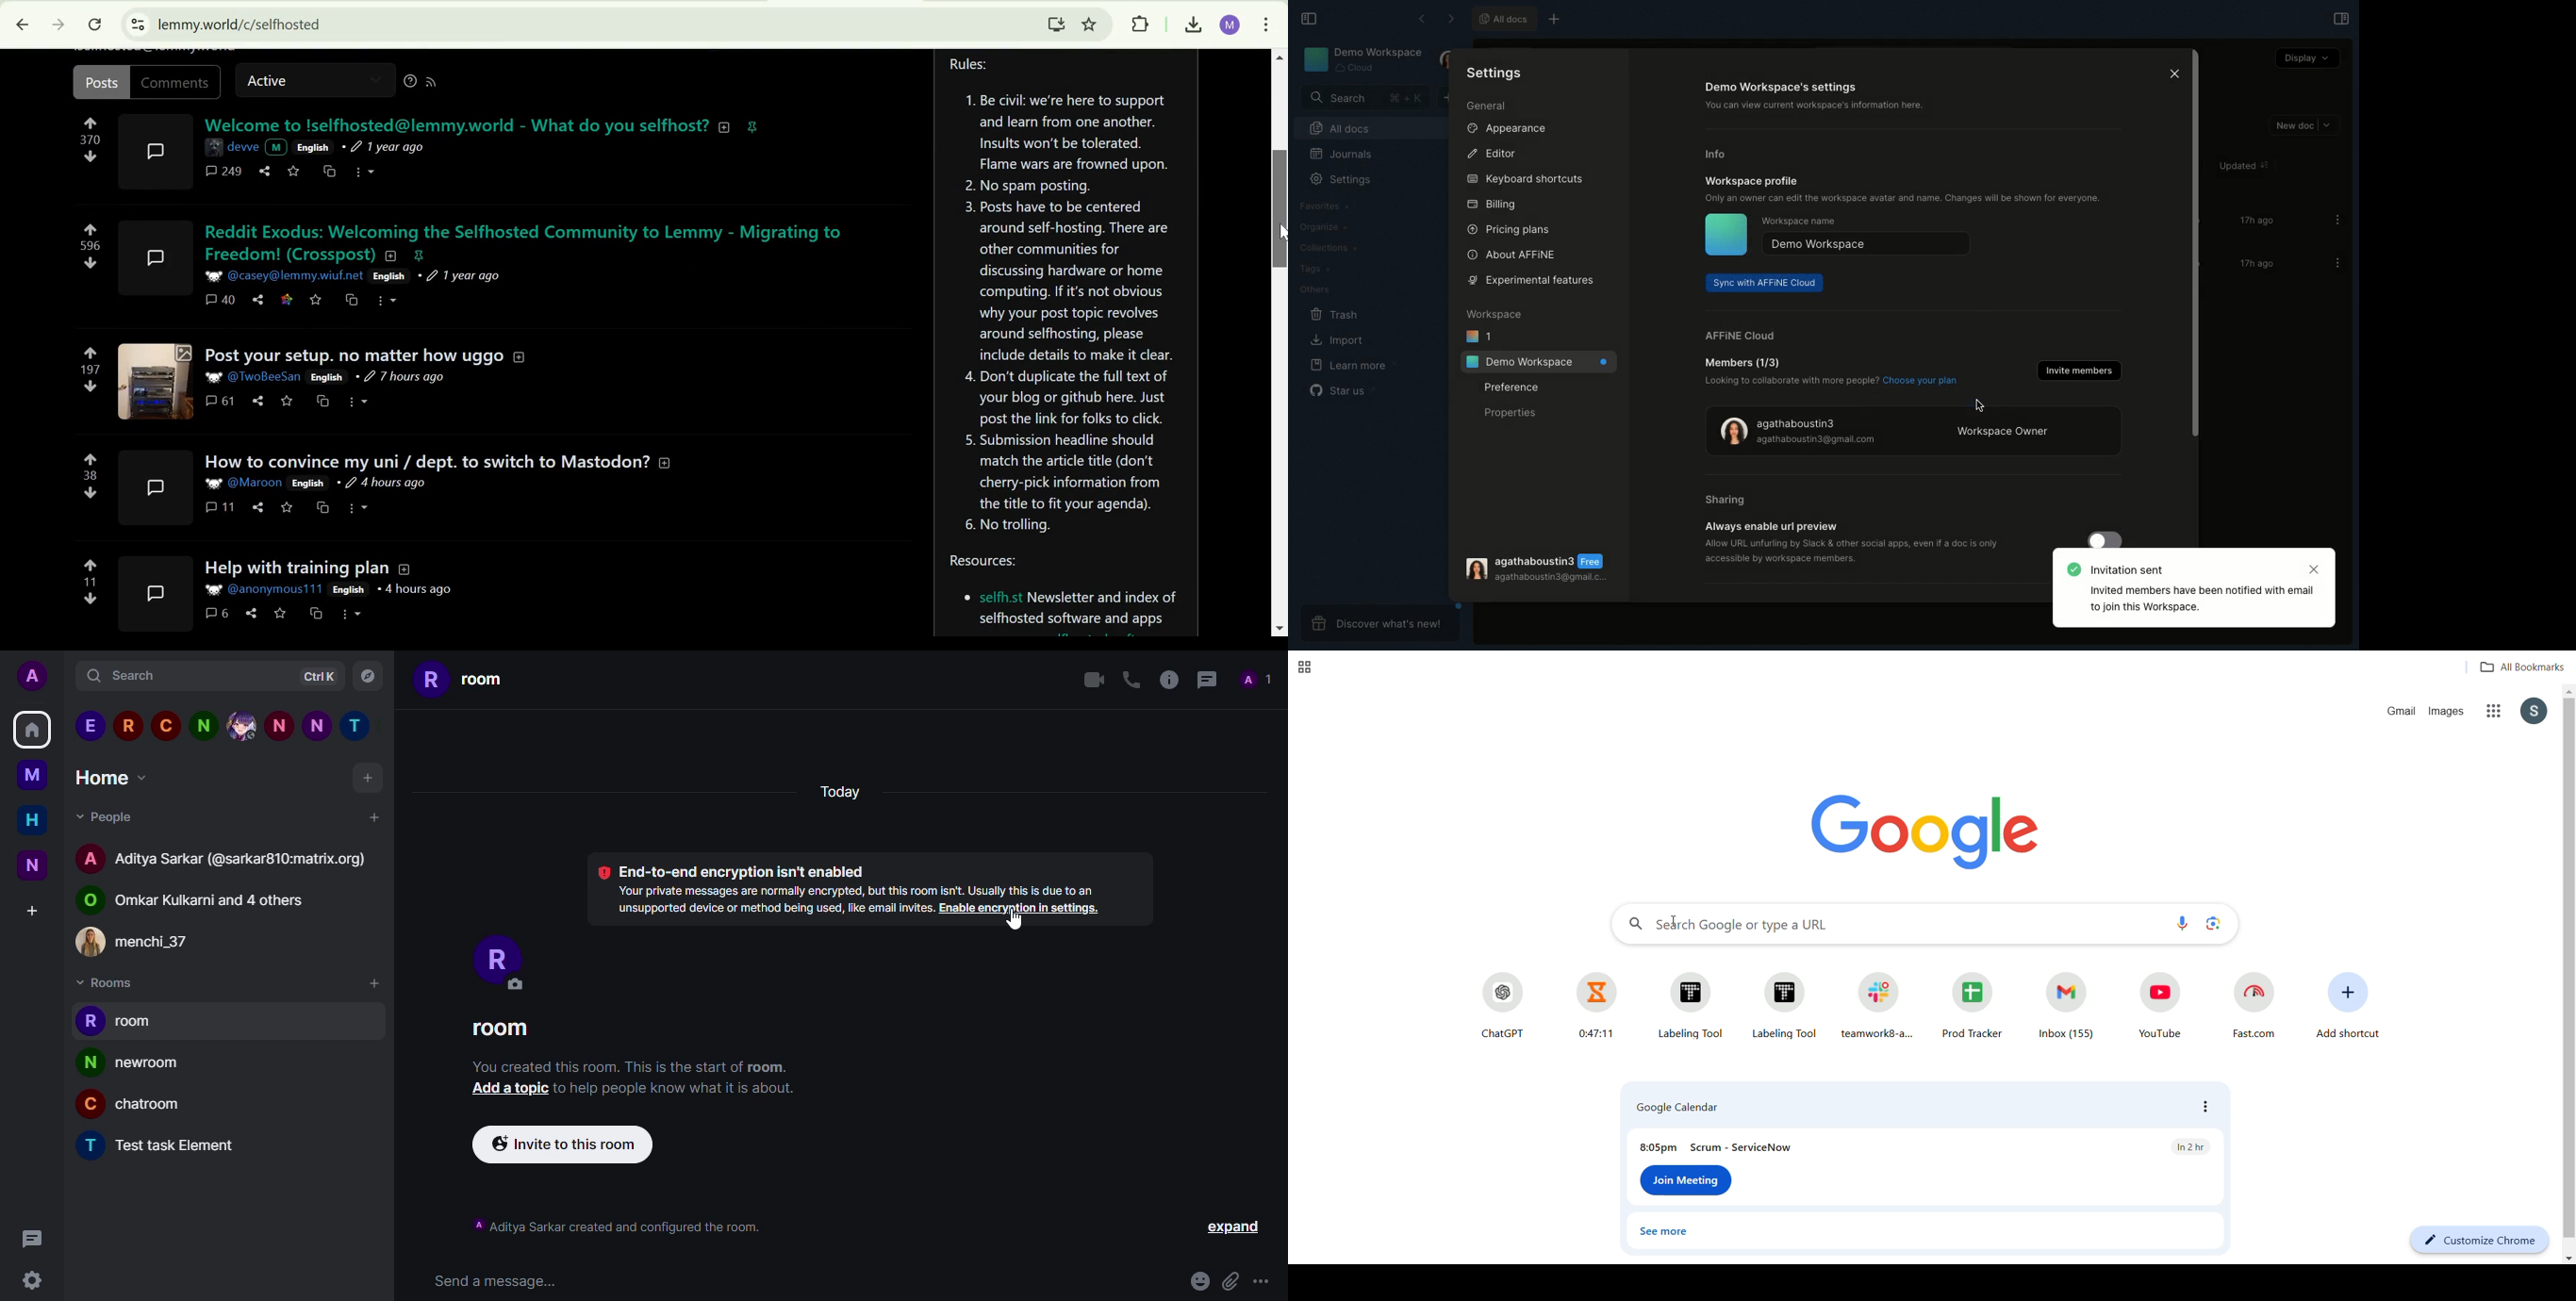 The image size is (2576, 1316). I want to click on Help with training plan, so click(291, 569).